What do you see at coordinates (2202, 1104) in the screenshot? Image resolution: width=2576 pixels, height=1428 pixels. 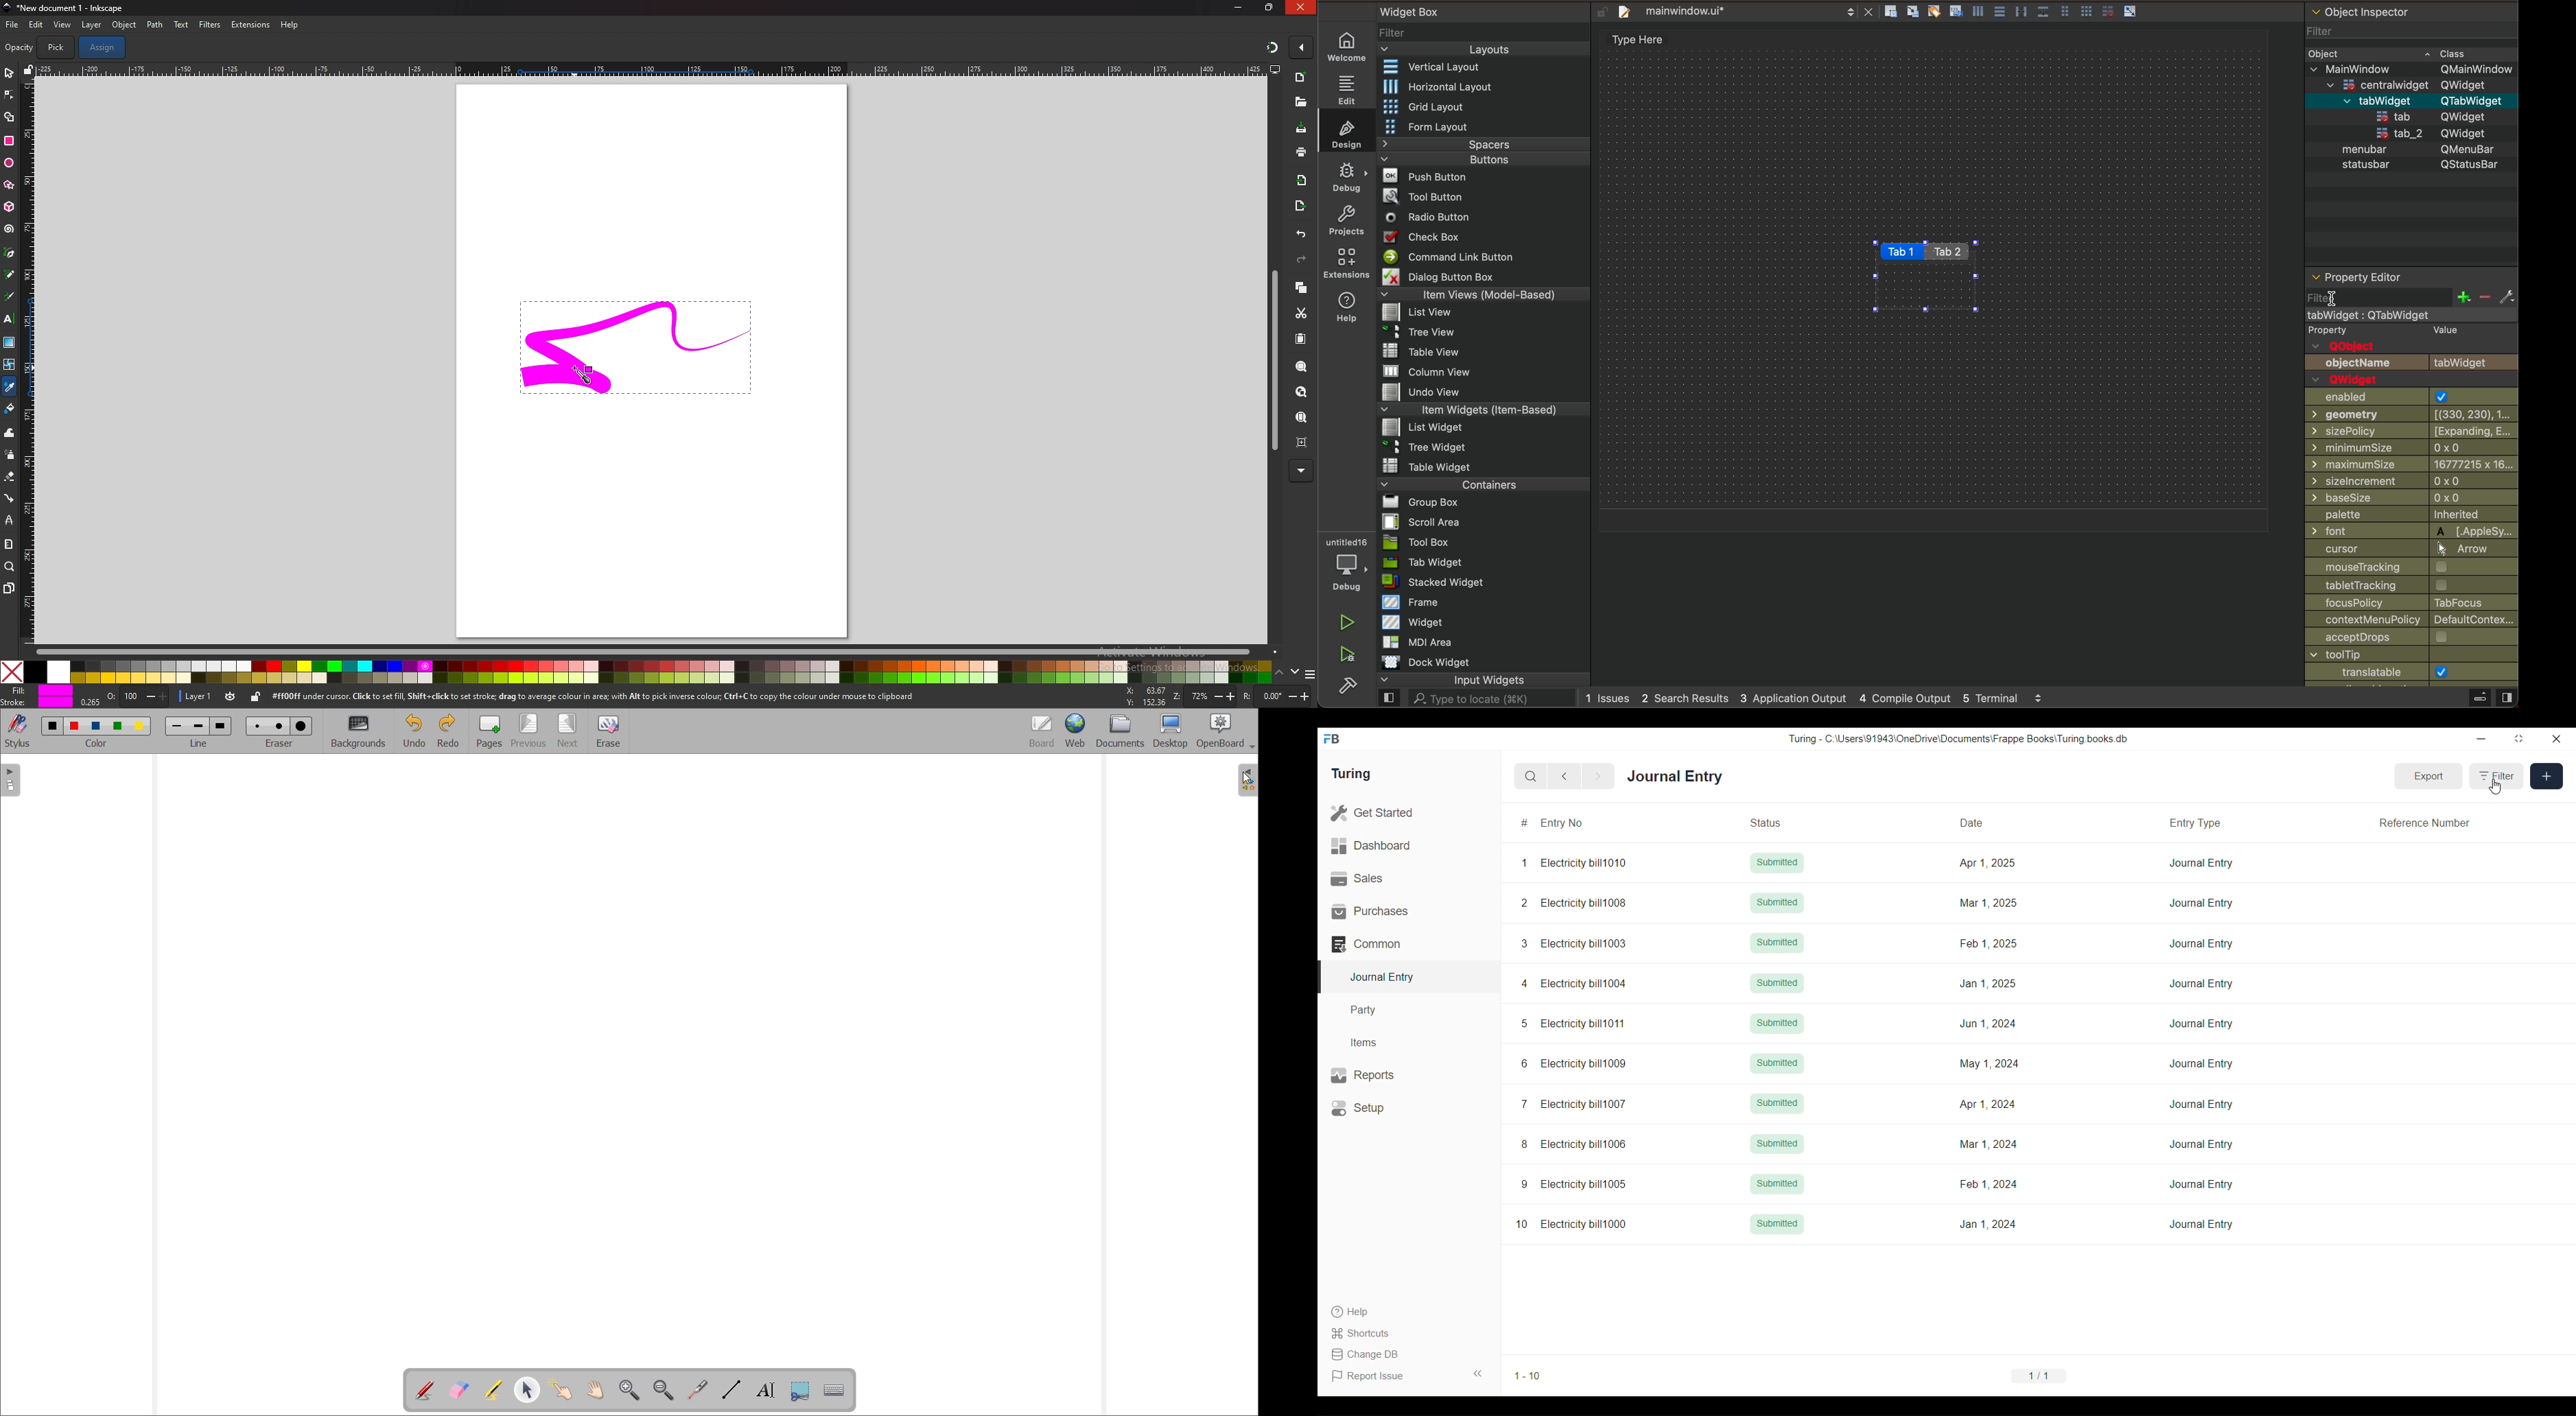 I see `Journal Entry` at bounding box center [2202, 1104].